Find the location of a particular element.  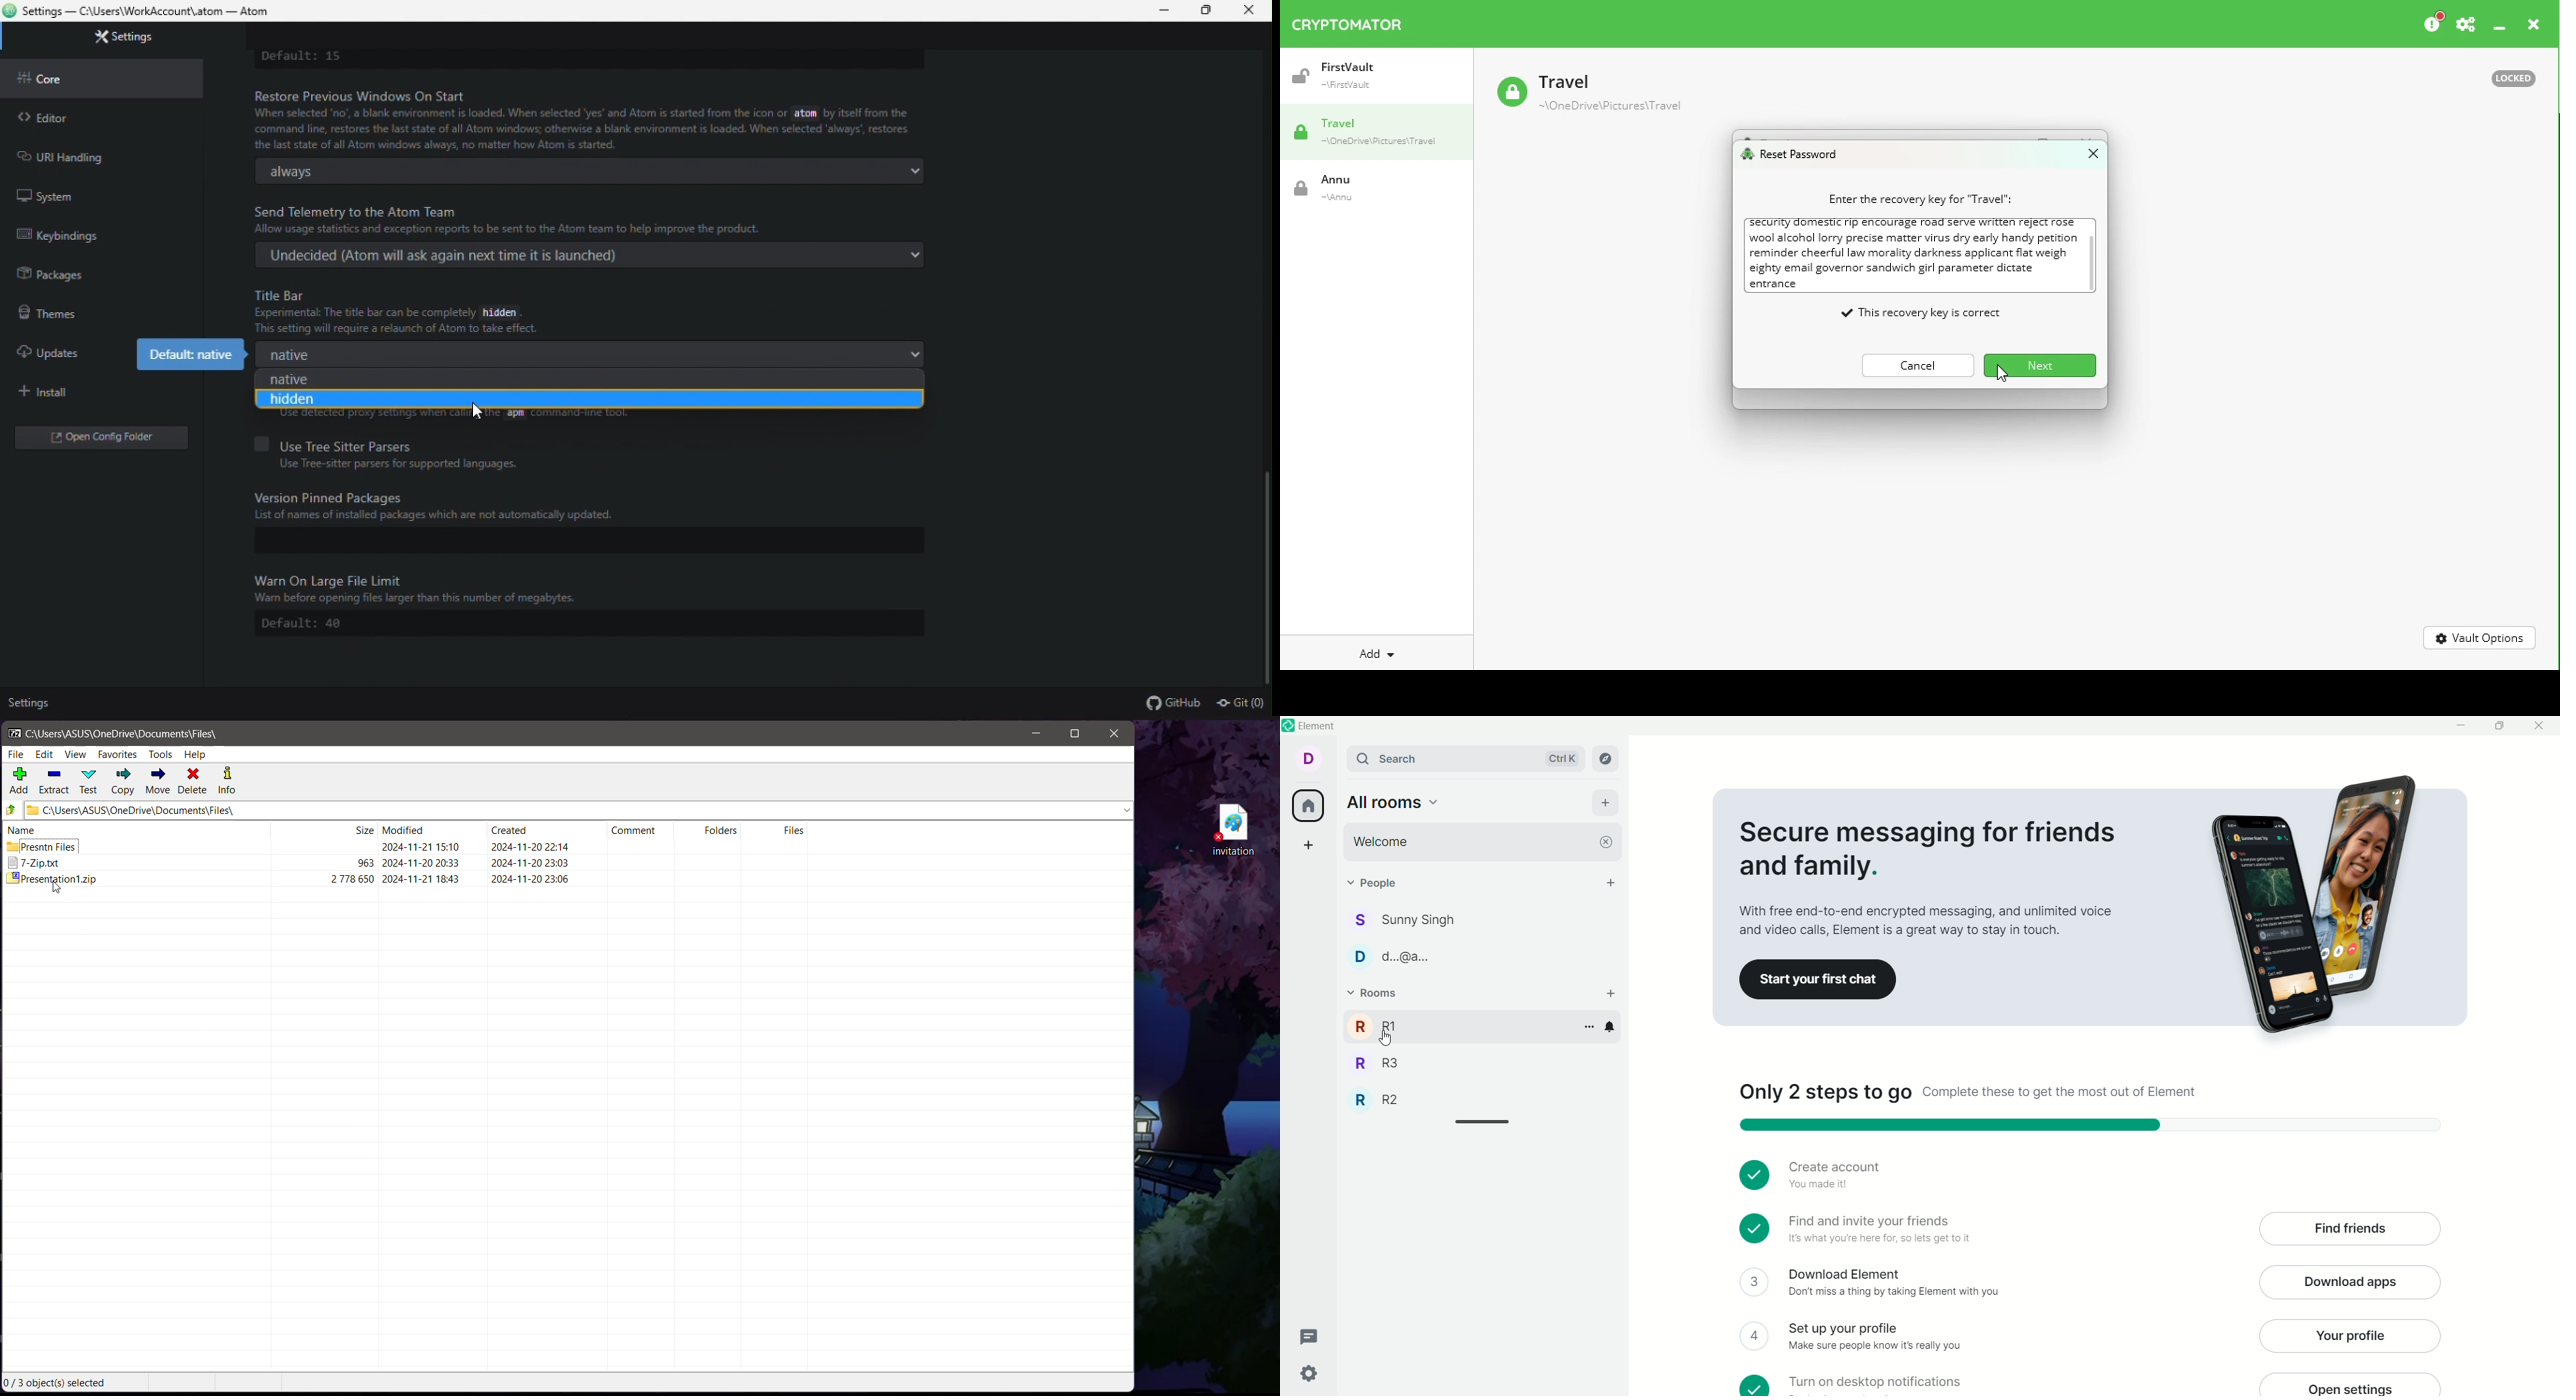

Indicates current progress and remaining progress is located at coordinates (2091, 1125).